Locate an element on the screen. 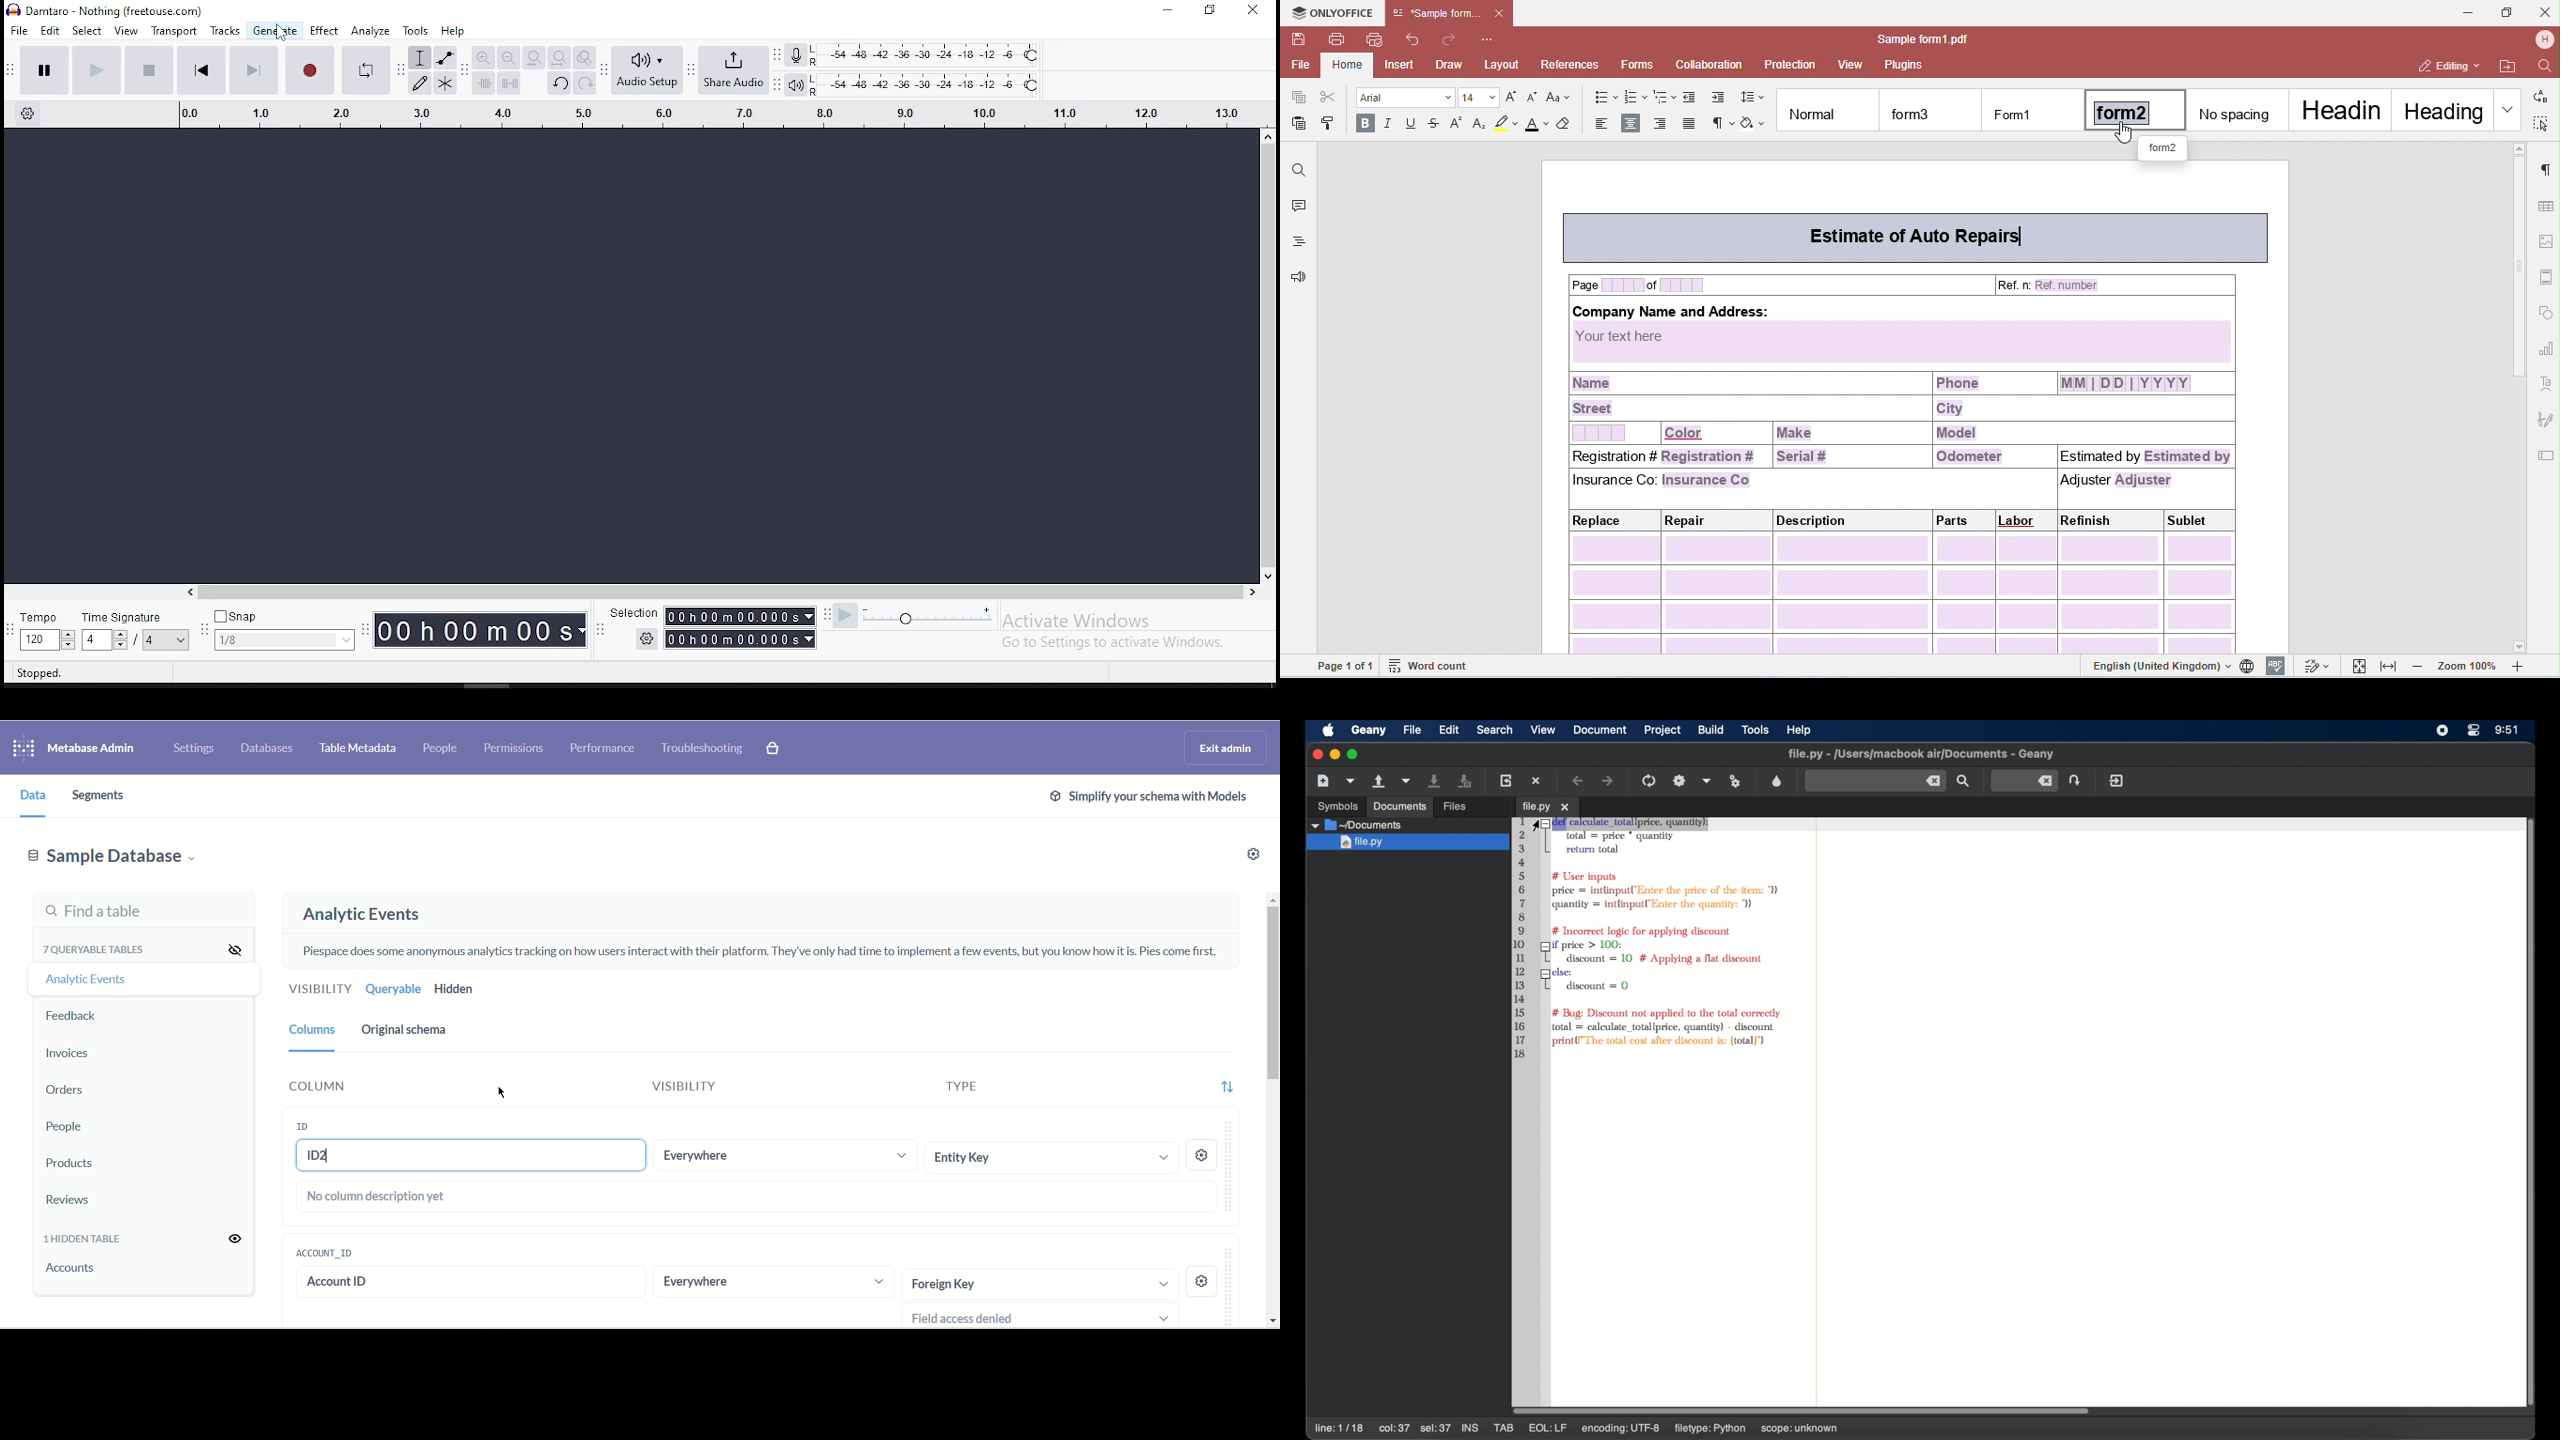 This screenshot has width=2576, height=1456. cursor is located at coordinates (503, 1095).